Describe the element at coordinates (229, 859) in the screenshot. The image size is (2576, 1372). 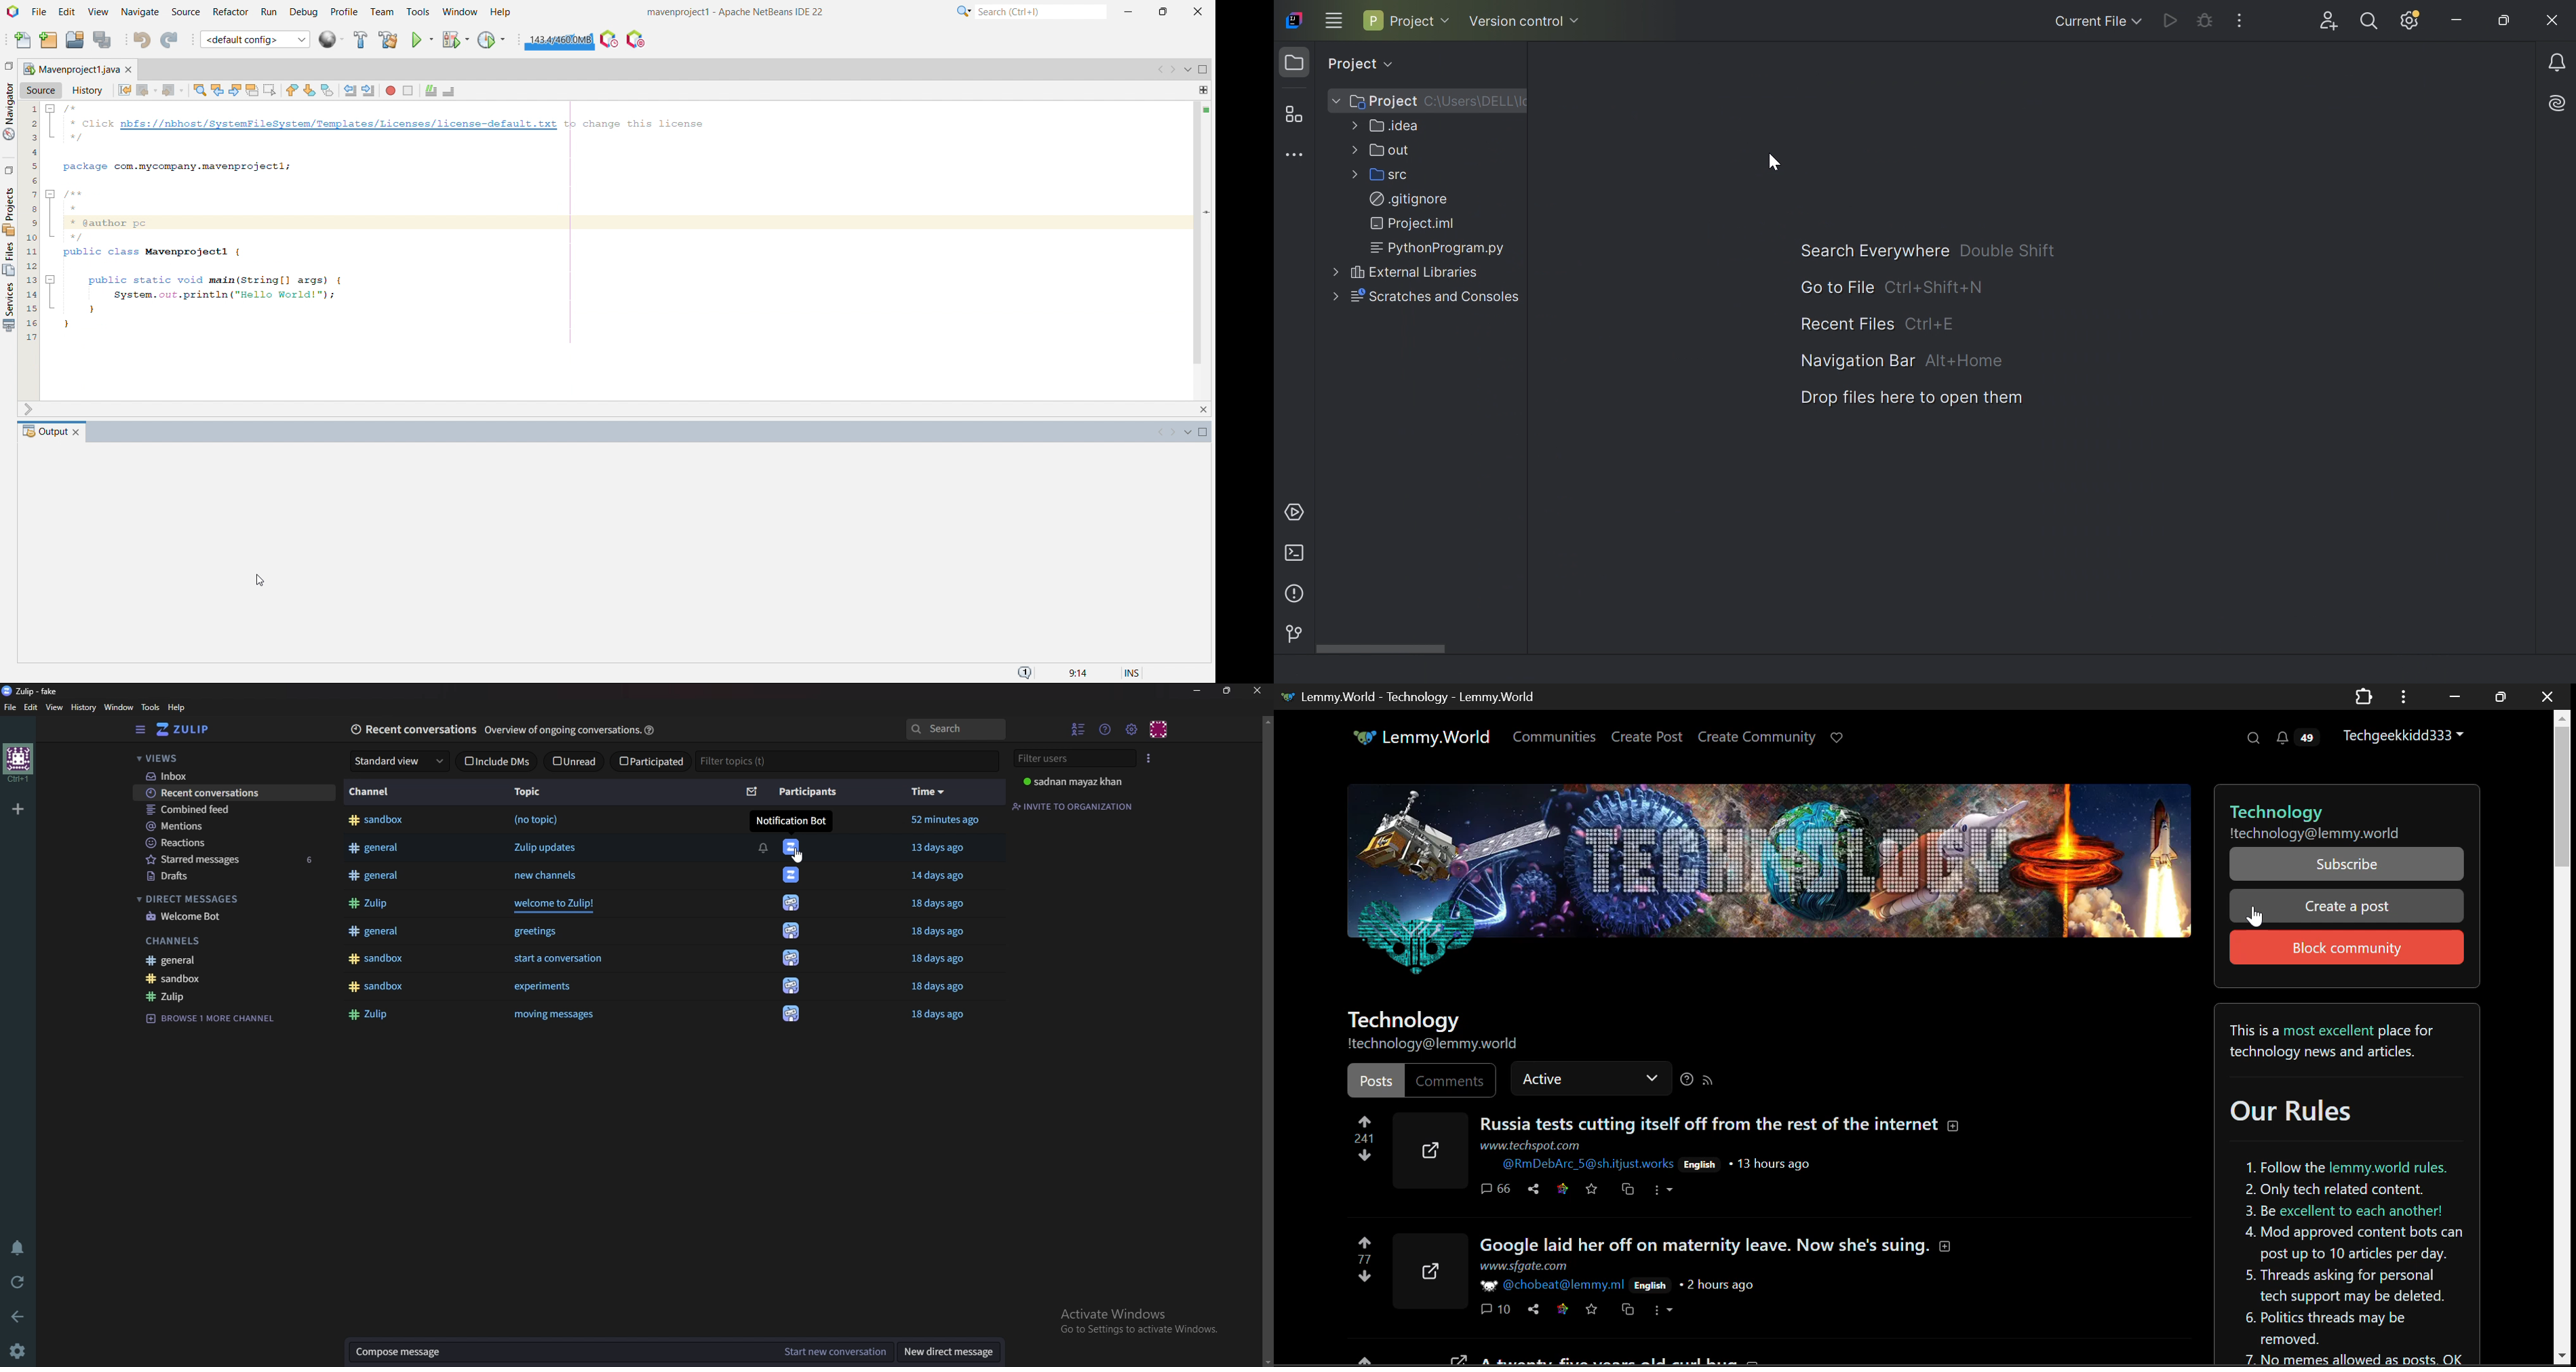
I see `Starred messages` at that location.